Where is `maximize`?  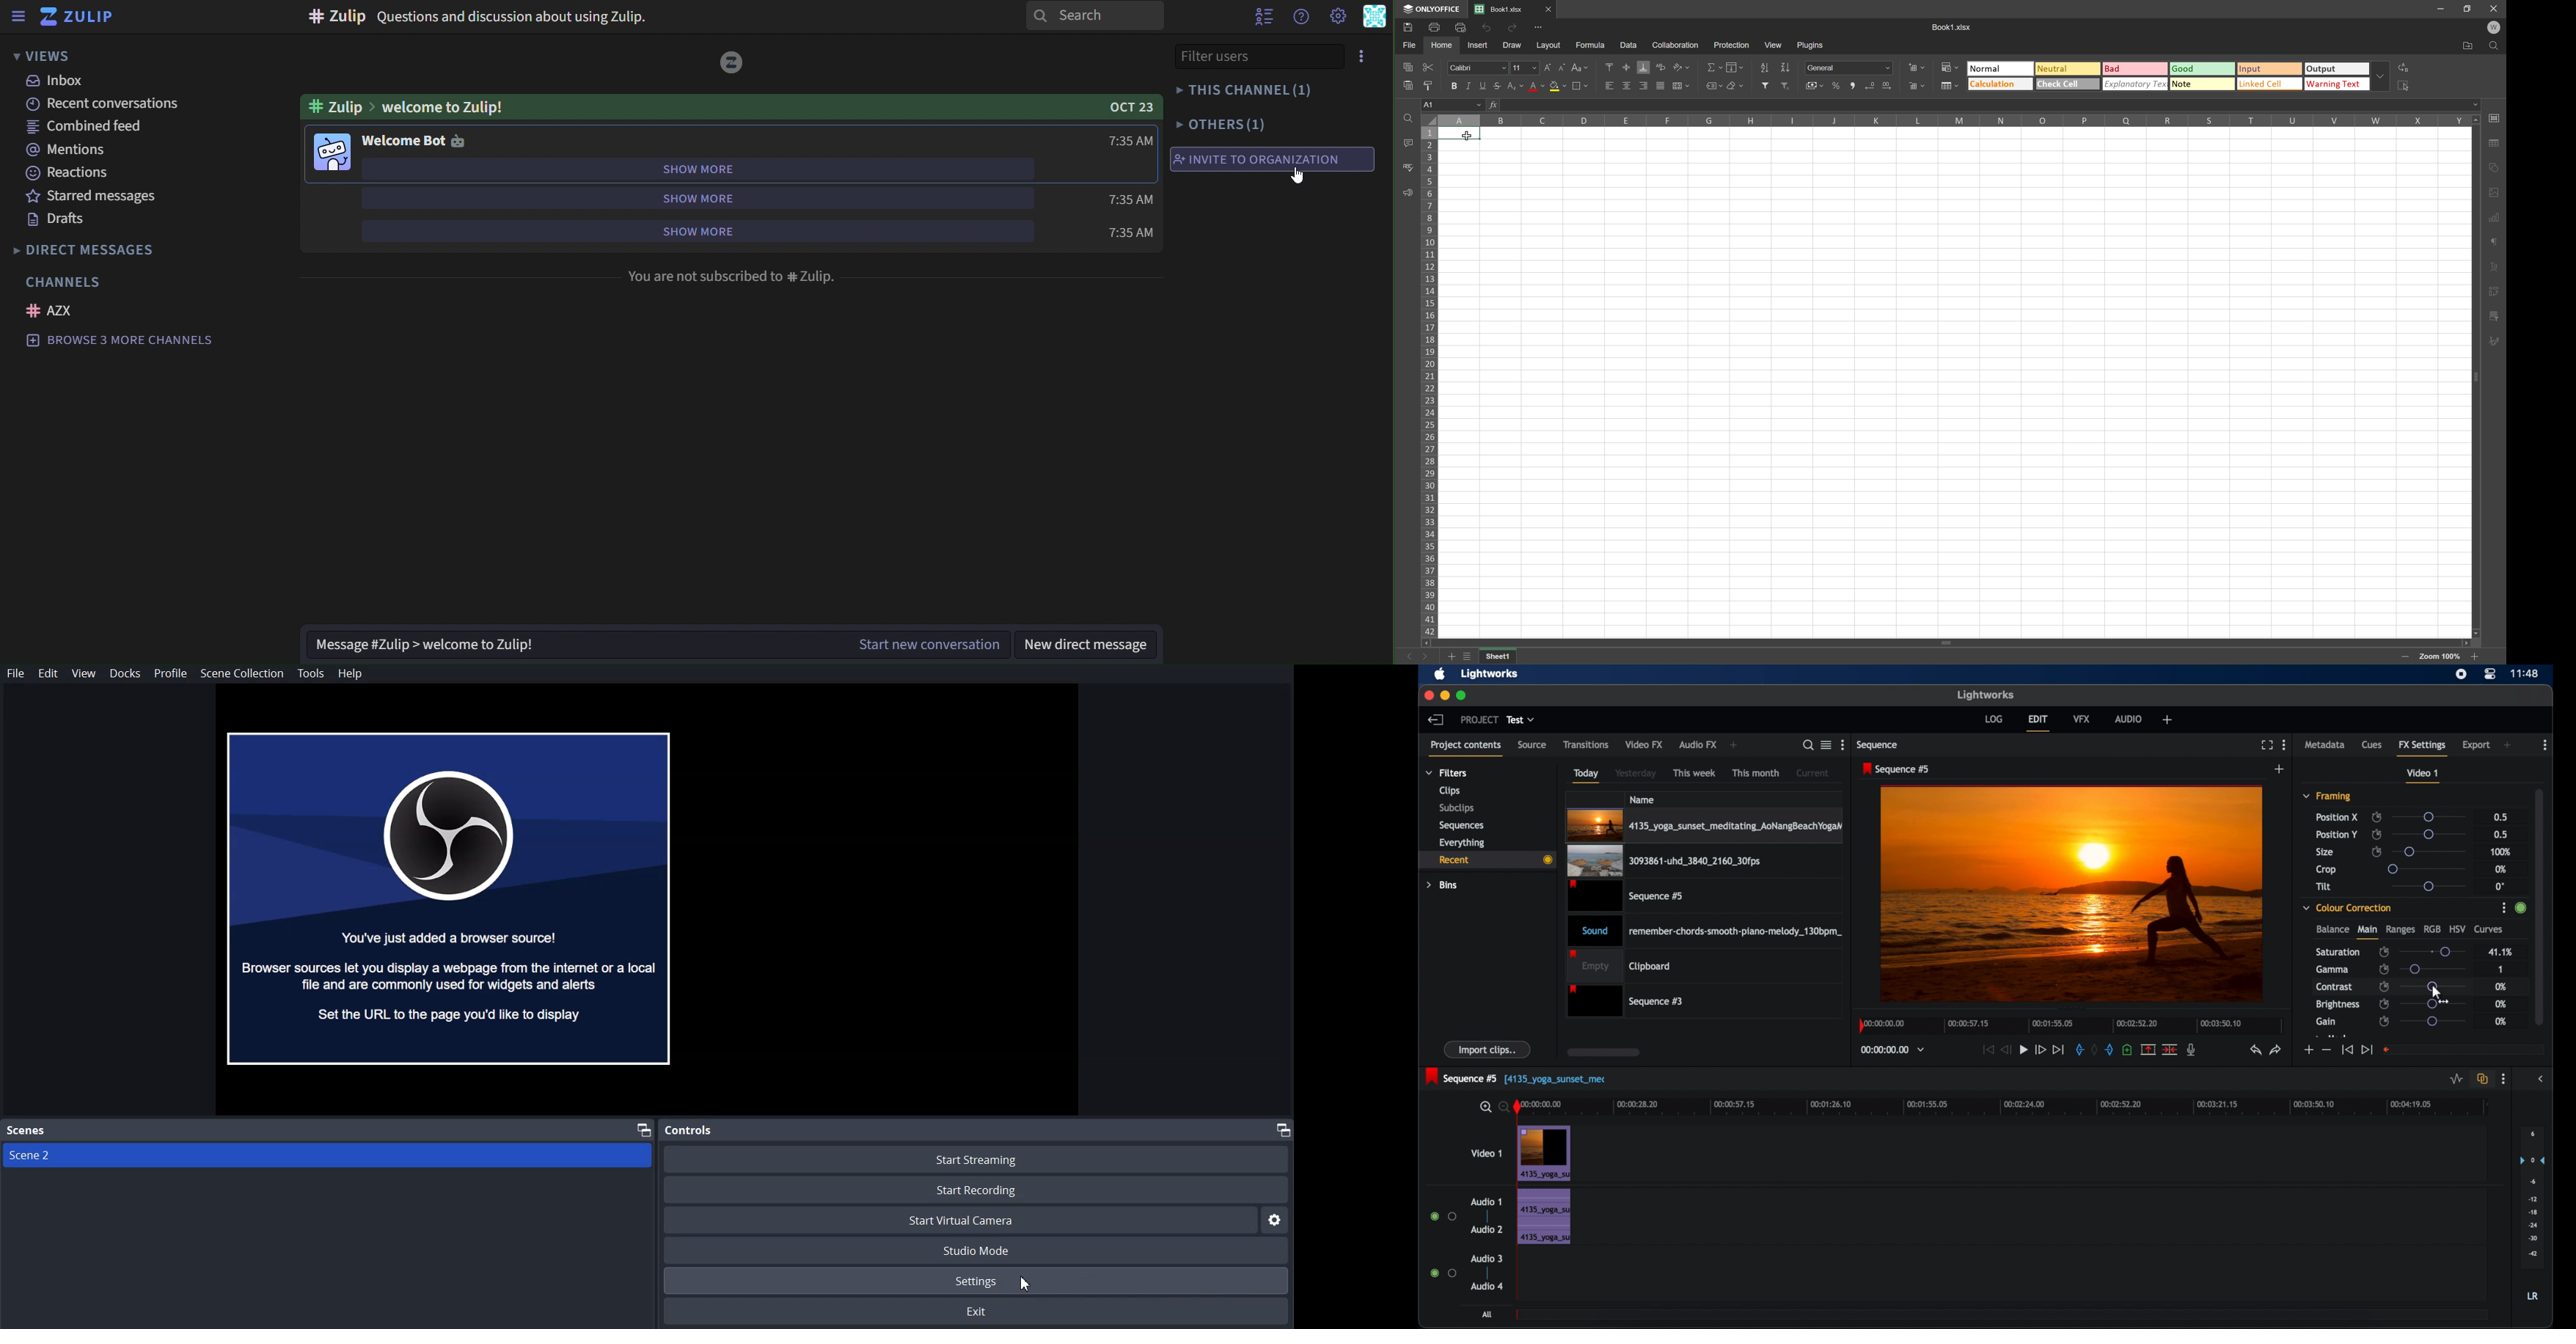 maximize is located at coordinates (1462, 695).